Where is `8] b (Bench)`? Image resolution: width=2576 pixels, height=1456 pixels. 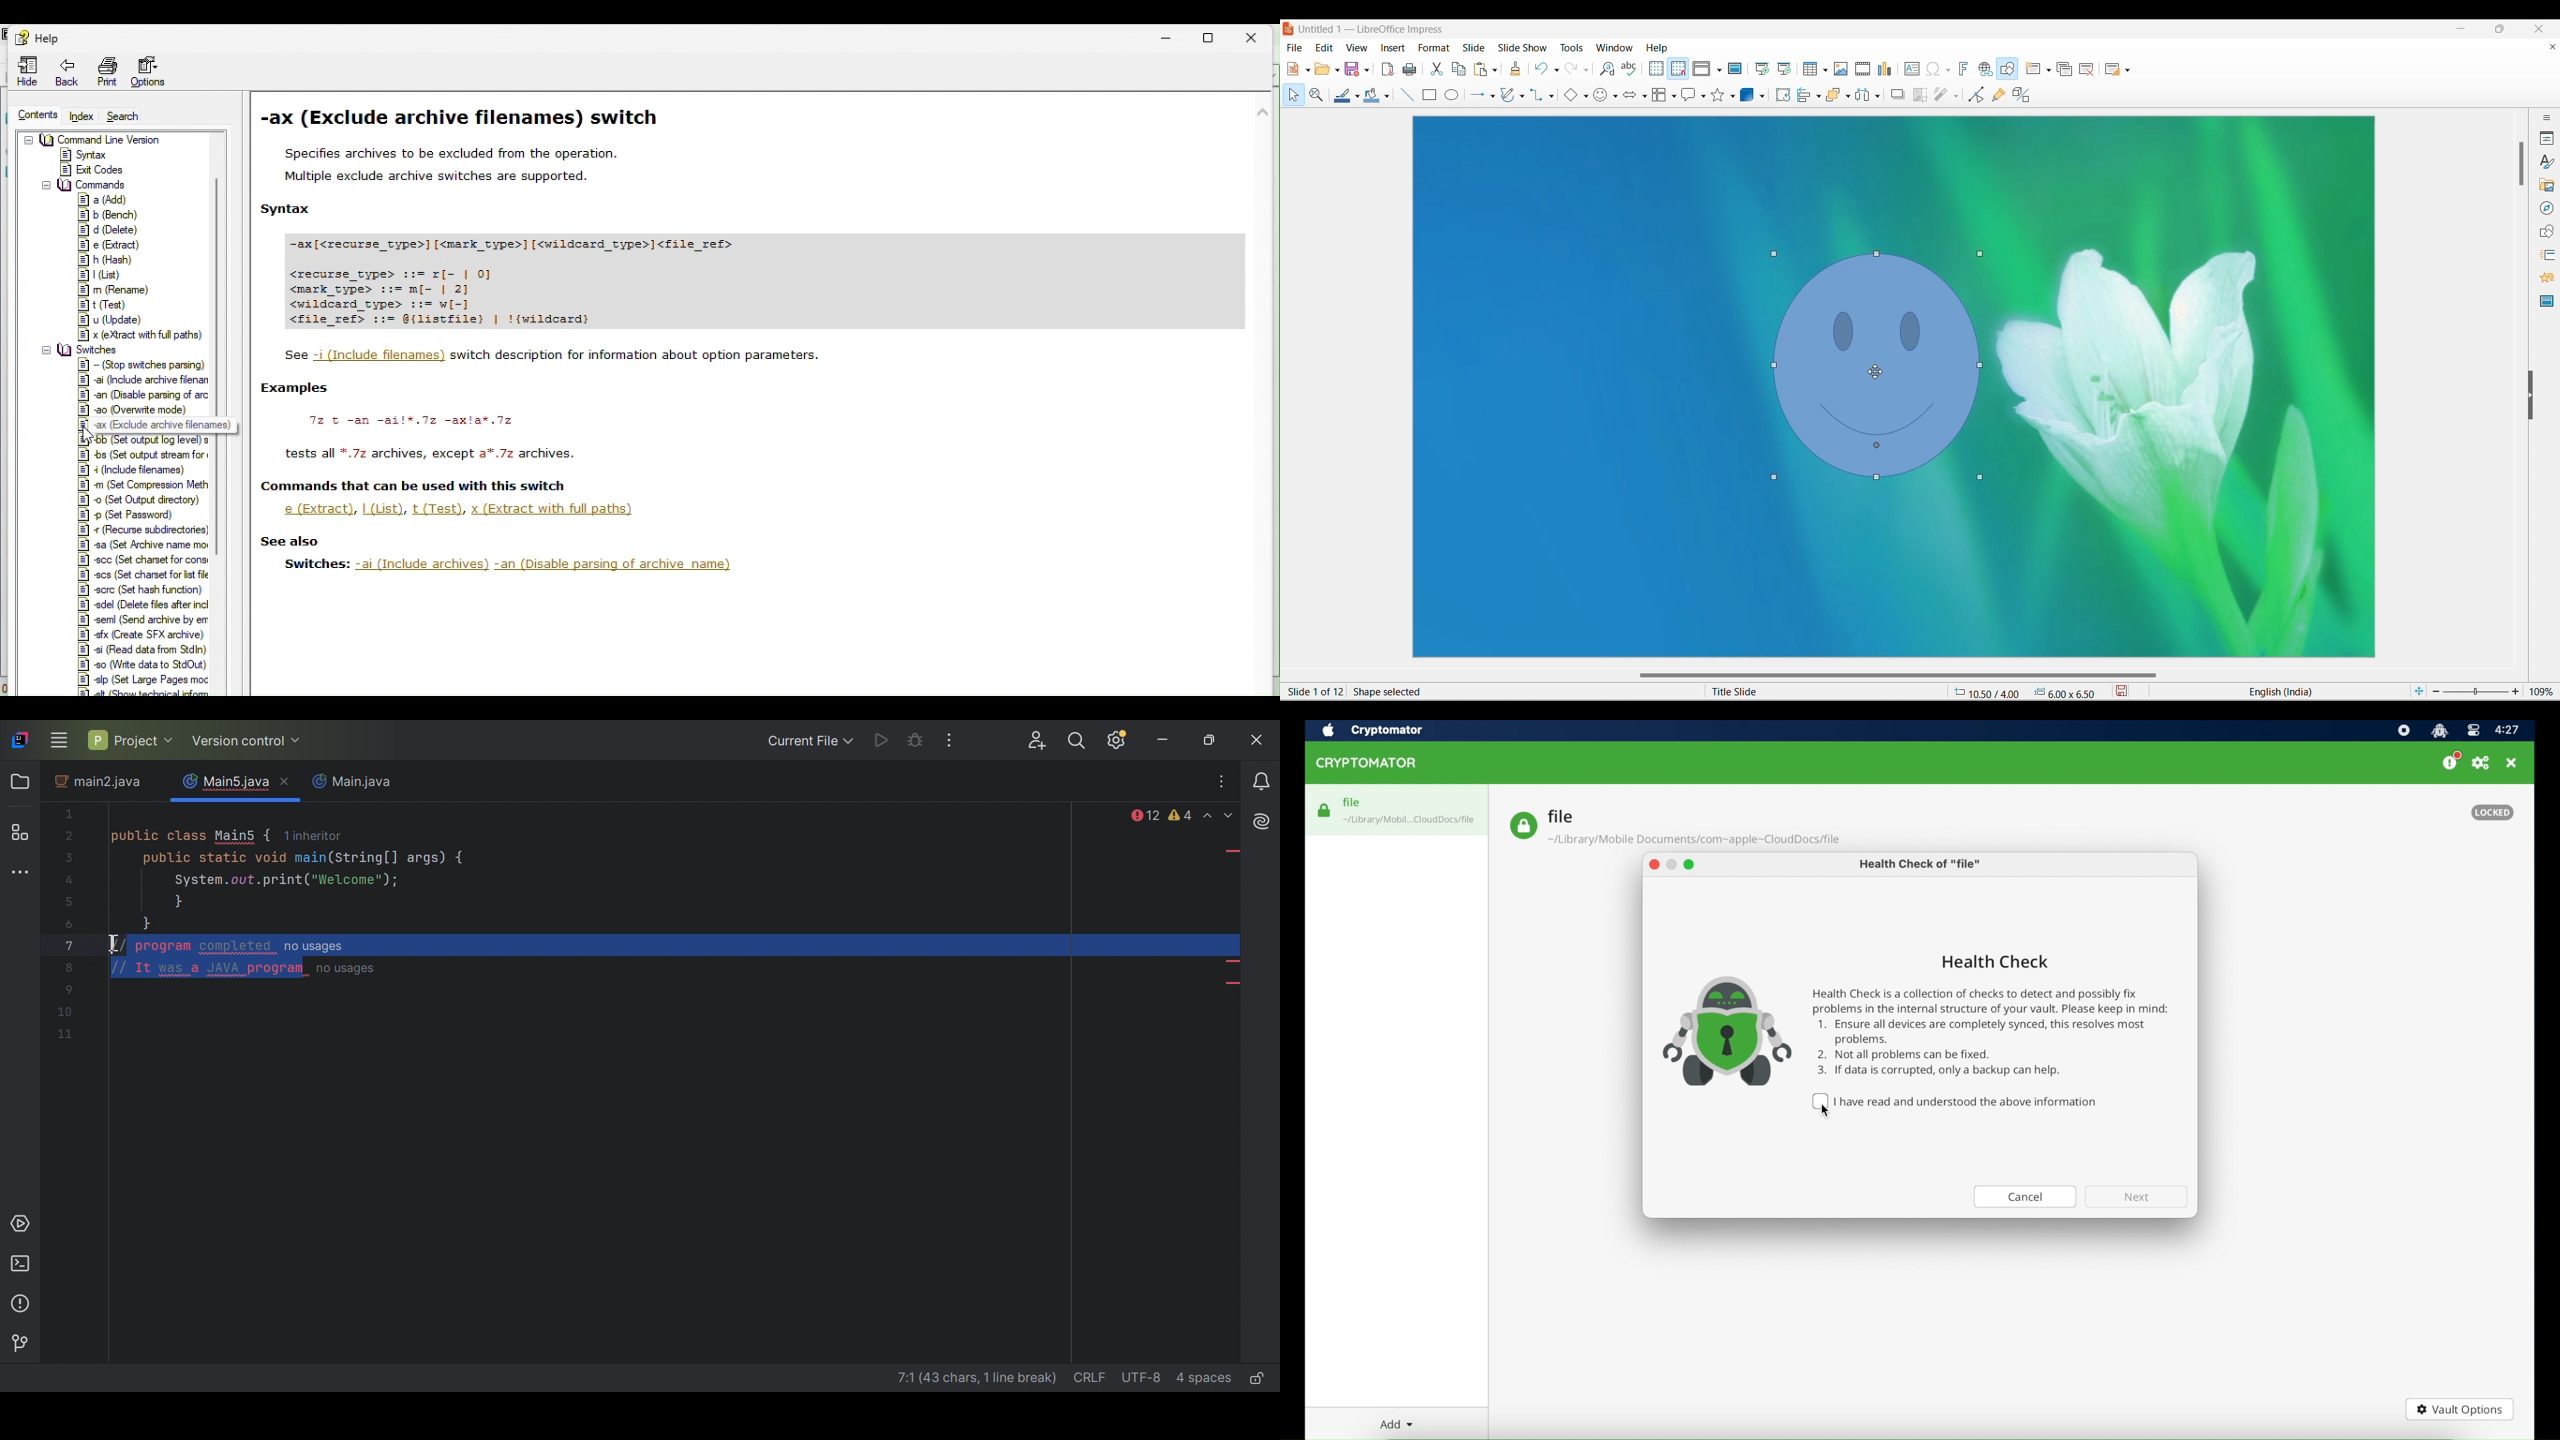 8] b (Bench) is located at coordinates (107, 215).